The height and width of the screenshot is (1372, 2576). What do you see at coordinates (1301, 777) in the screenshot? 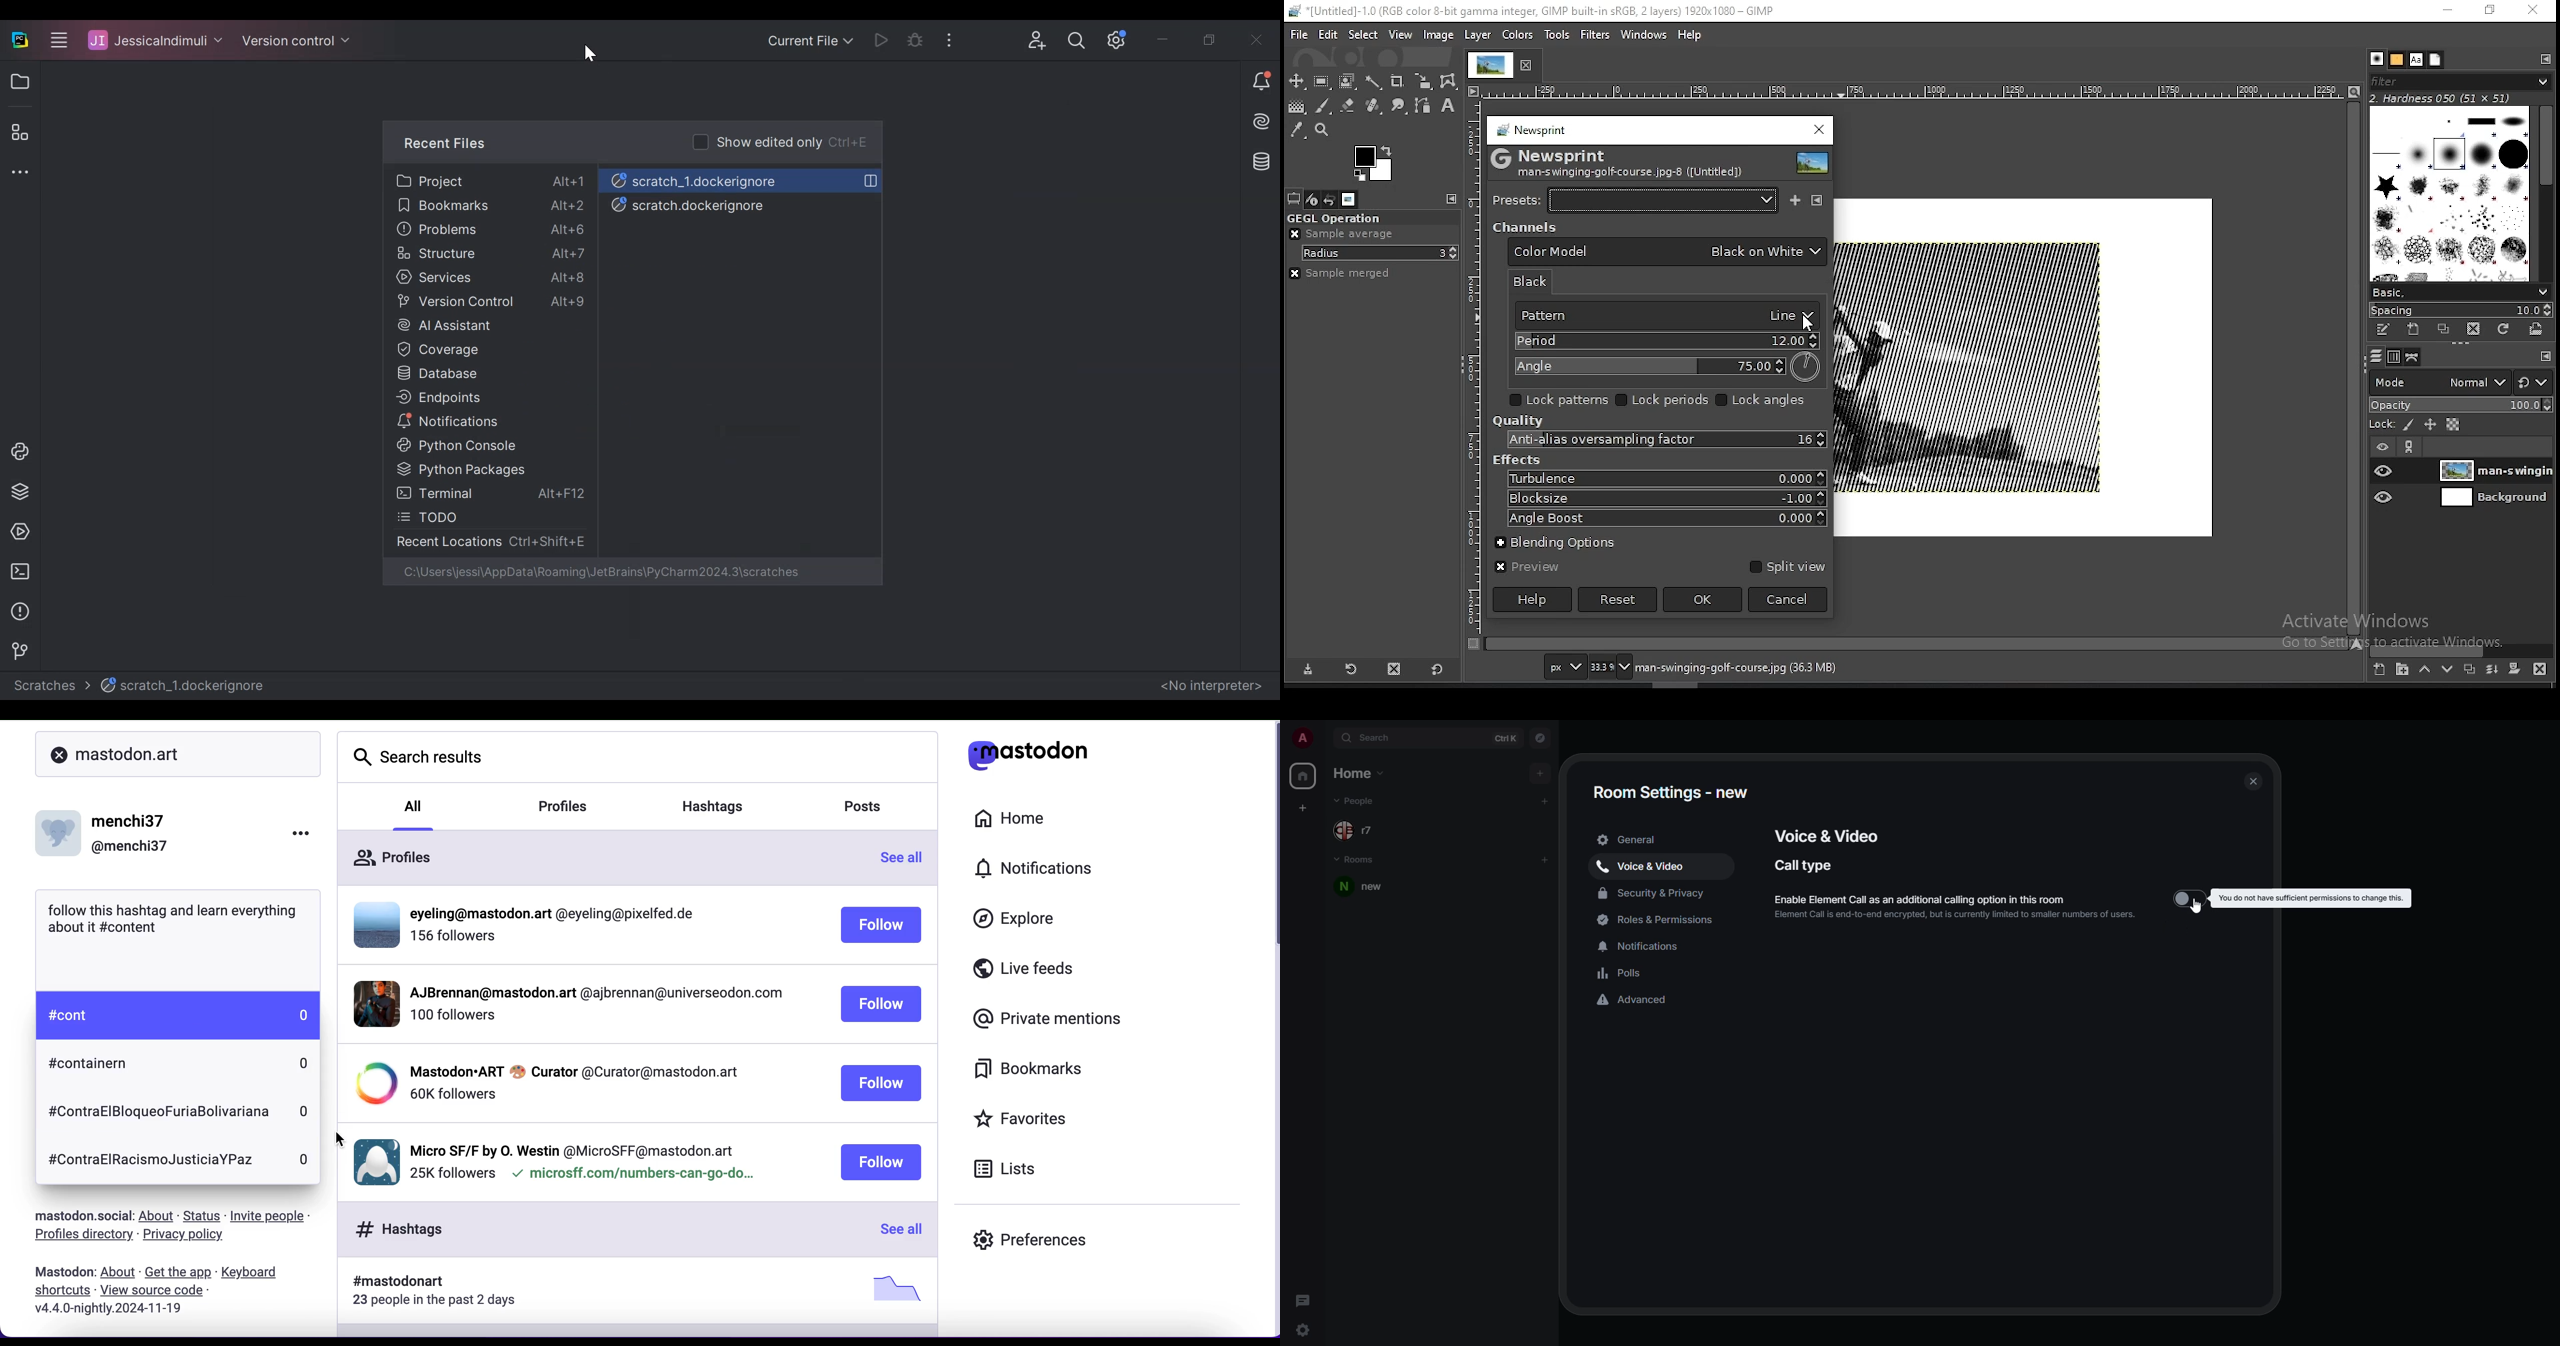
I see `home` at bounding box center [1301, 777].